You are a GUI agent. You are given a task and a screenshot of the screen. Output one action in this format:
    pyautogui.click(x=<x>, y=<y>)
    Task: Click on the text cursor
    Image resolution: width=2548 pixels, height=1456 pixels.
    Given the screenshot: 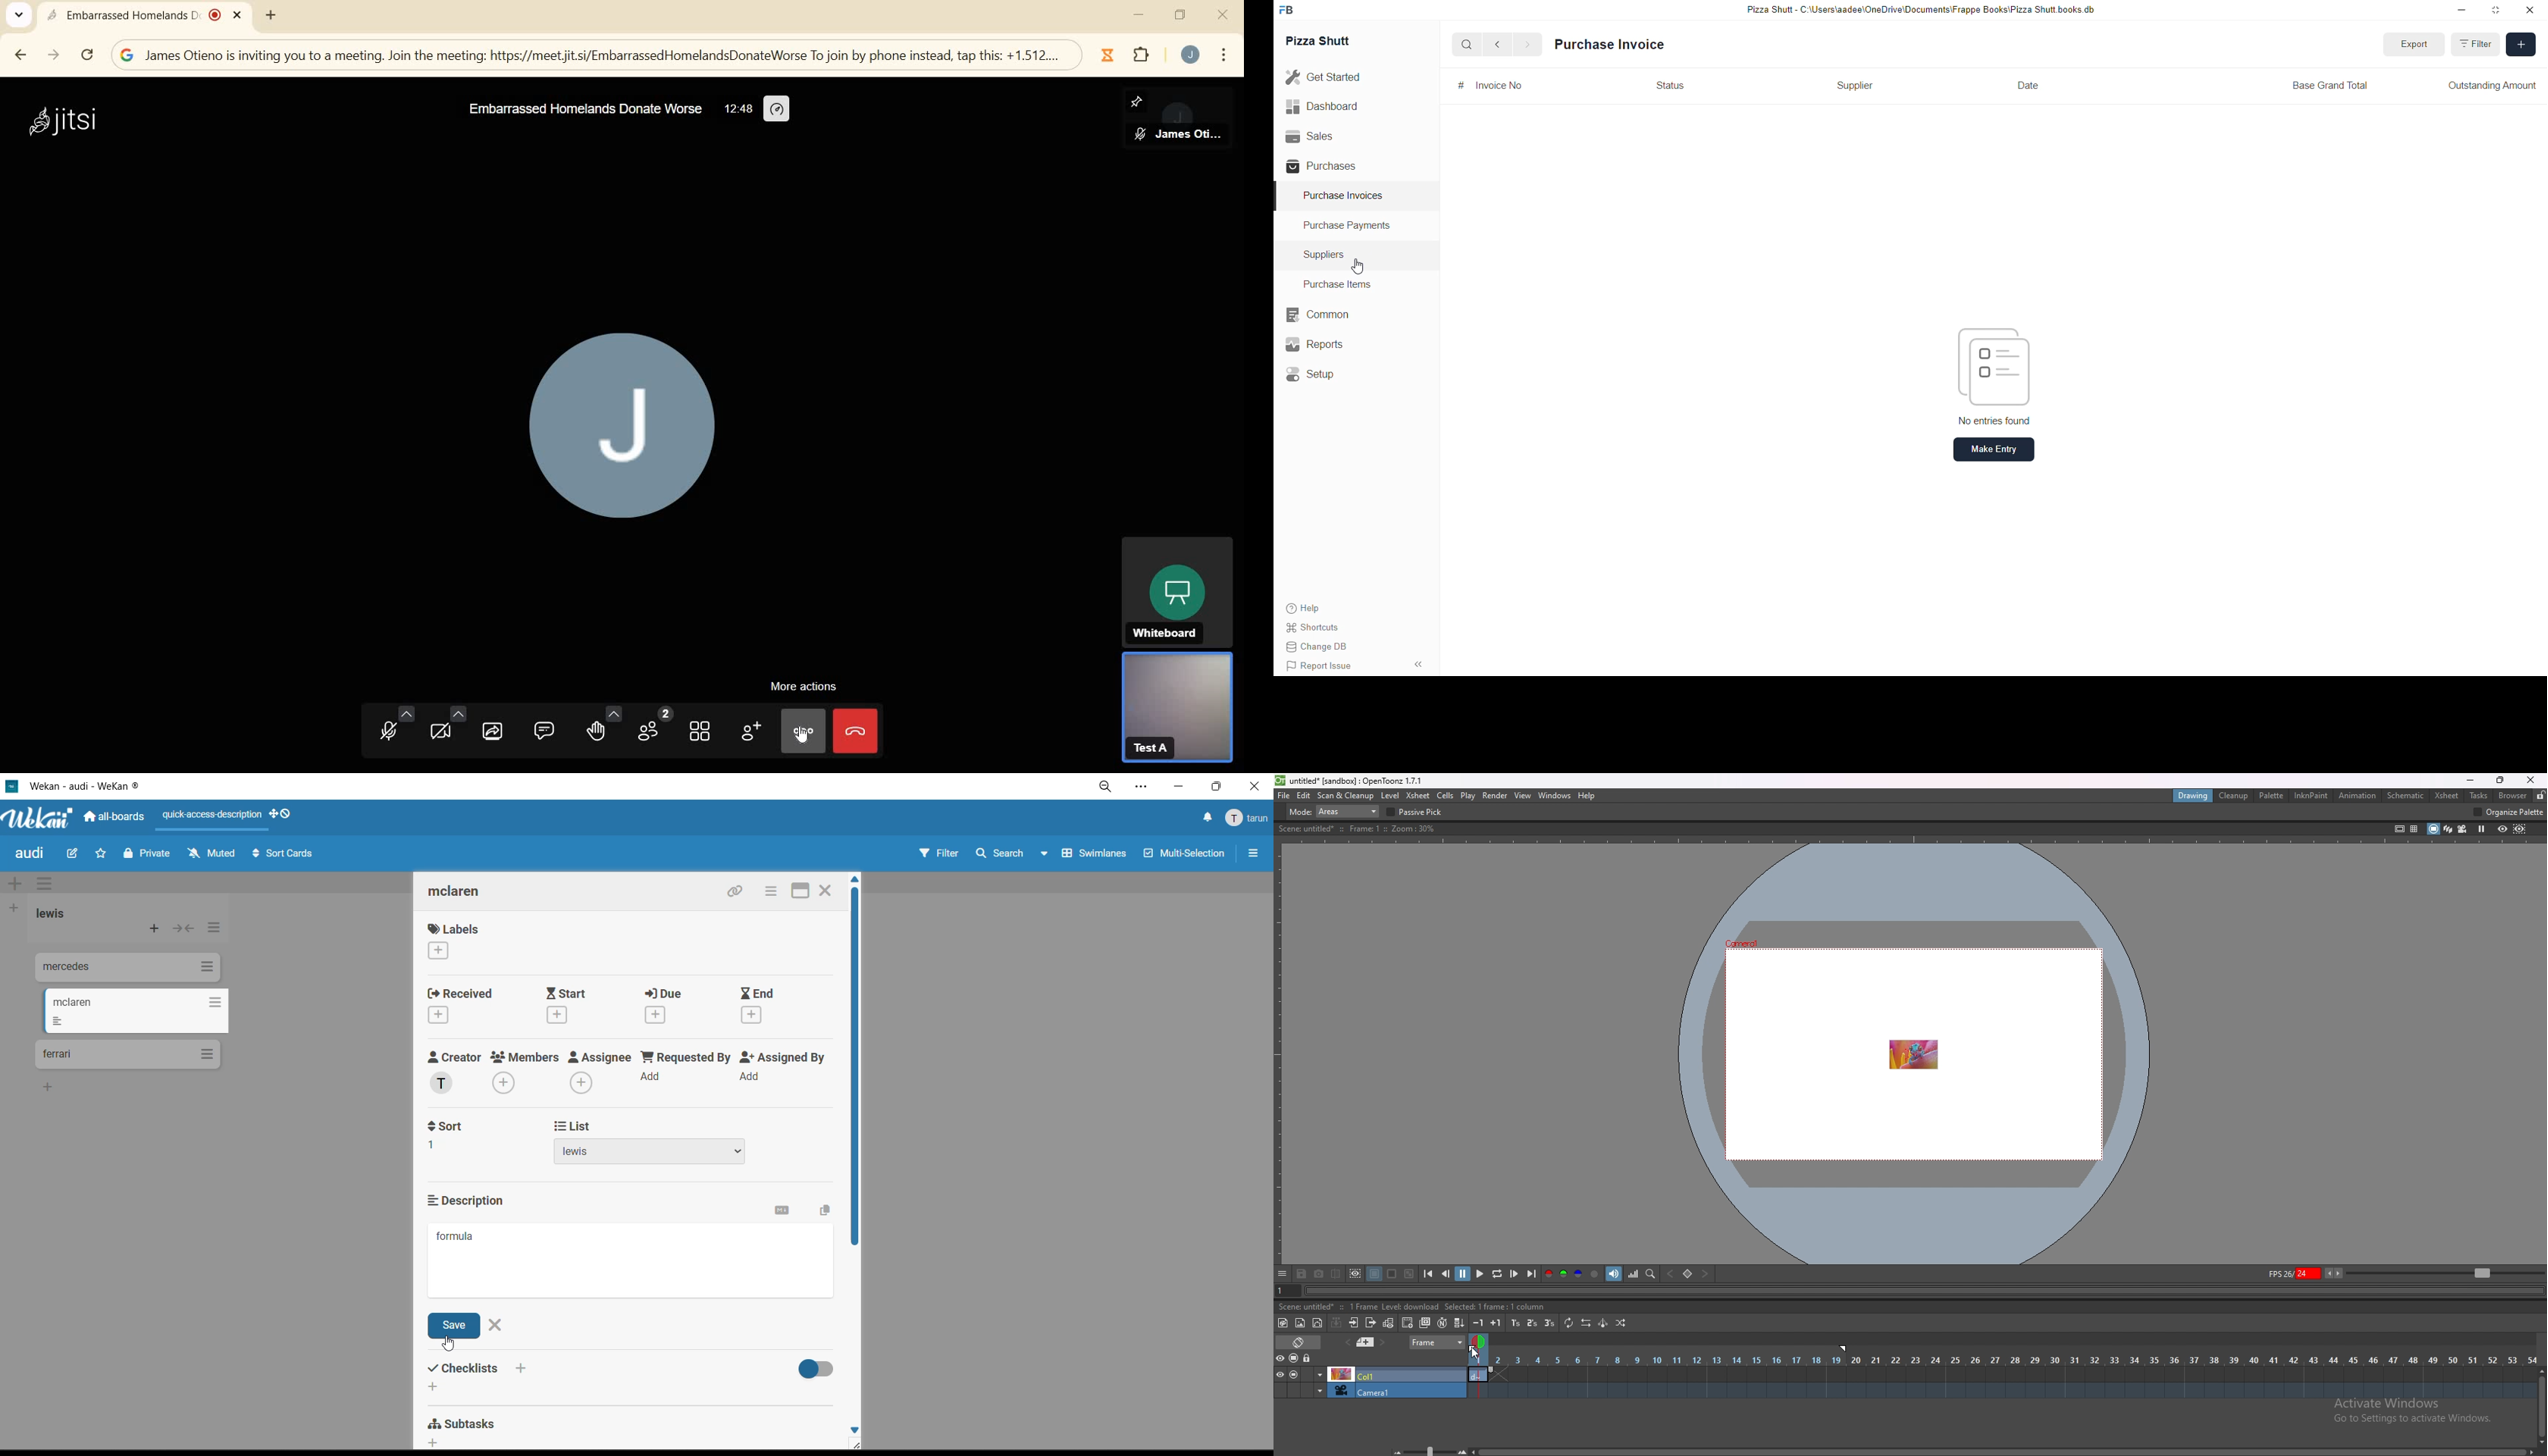 What is the action you would take?
    pyautogui.click(x=446, y=1344)
    